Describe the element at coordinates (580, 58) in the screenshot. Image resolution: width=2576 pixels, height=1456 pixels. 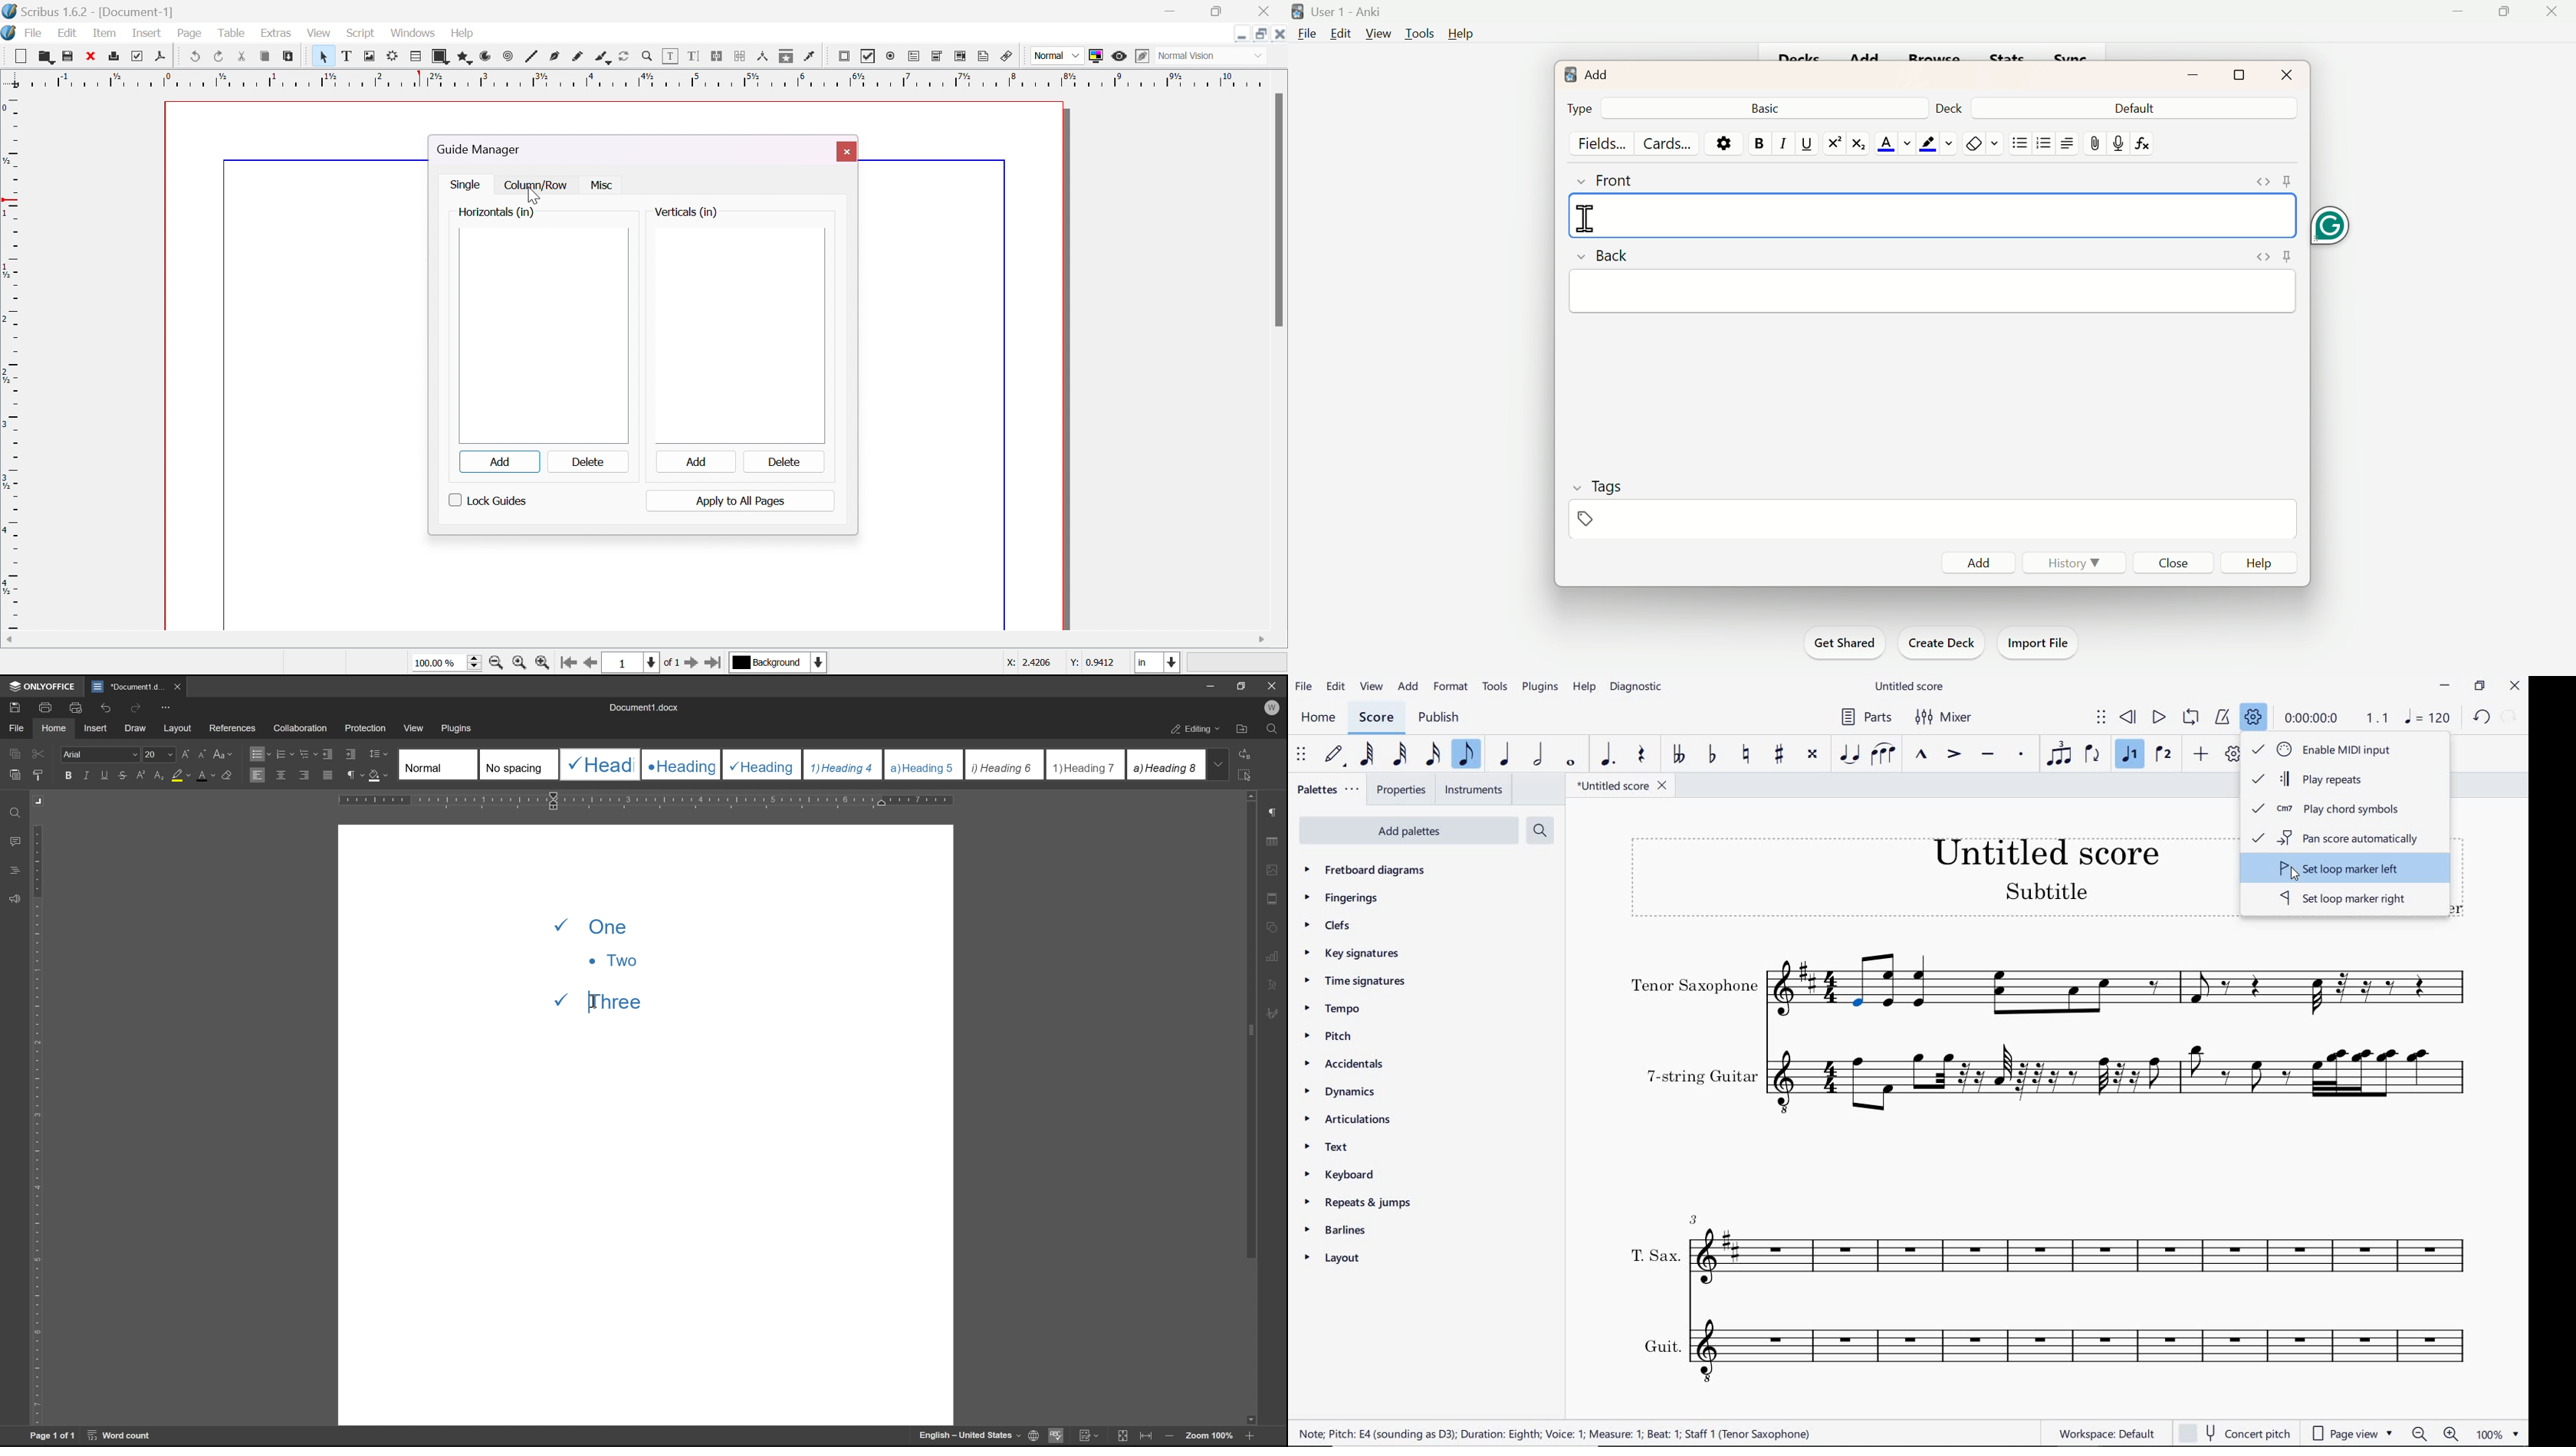
I see `freehand line` at that location.